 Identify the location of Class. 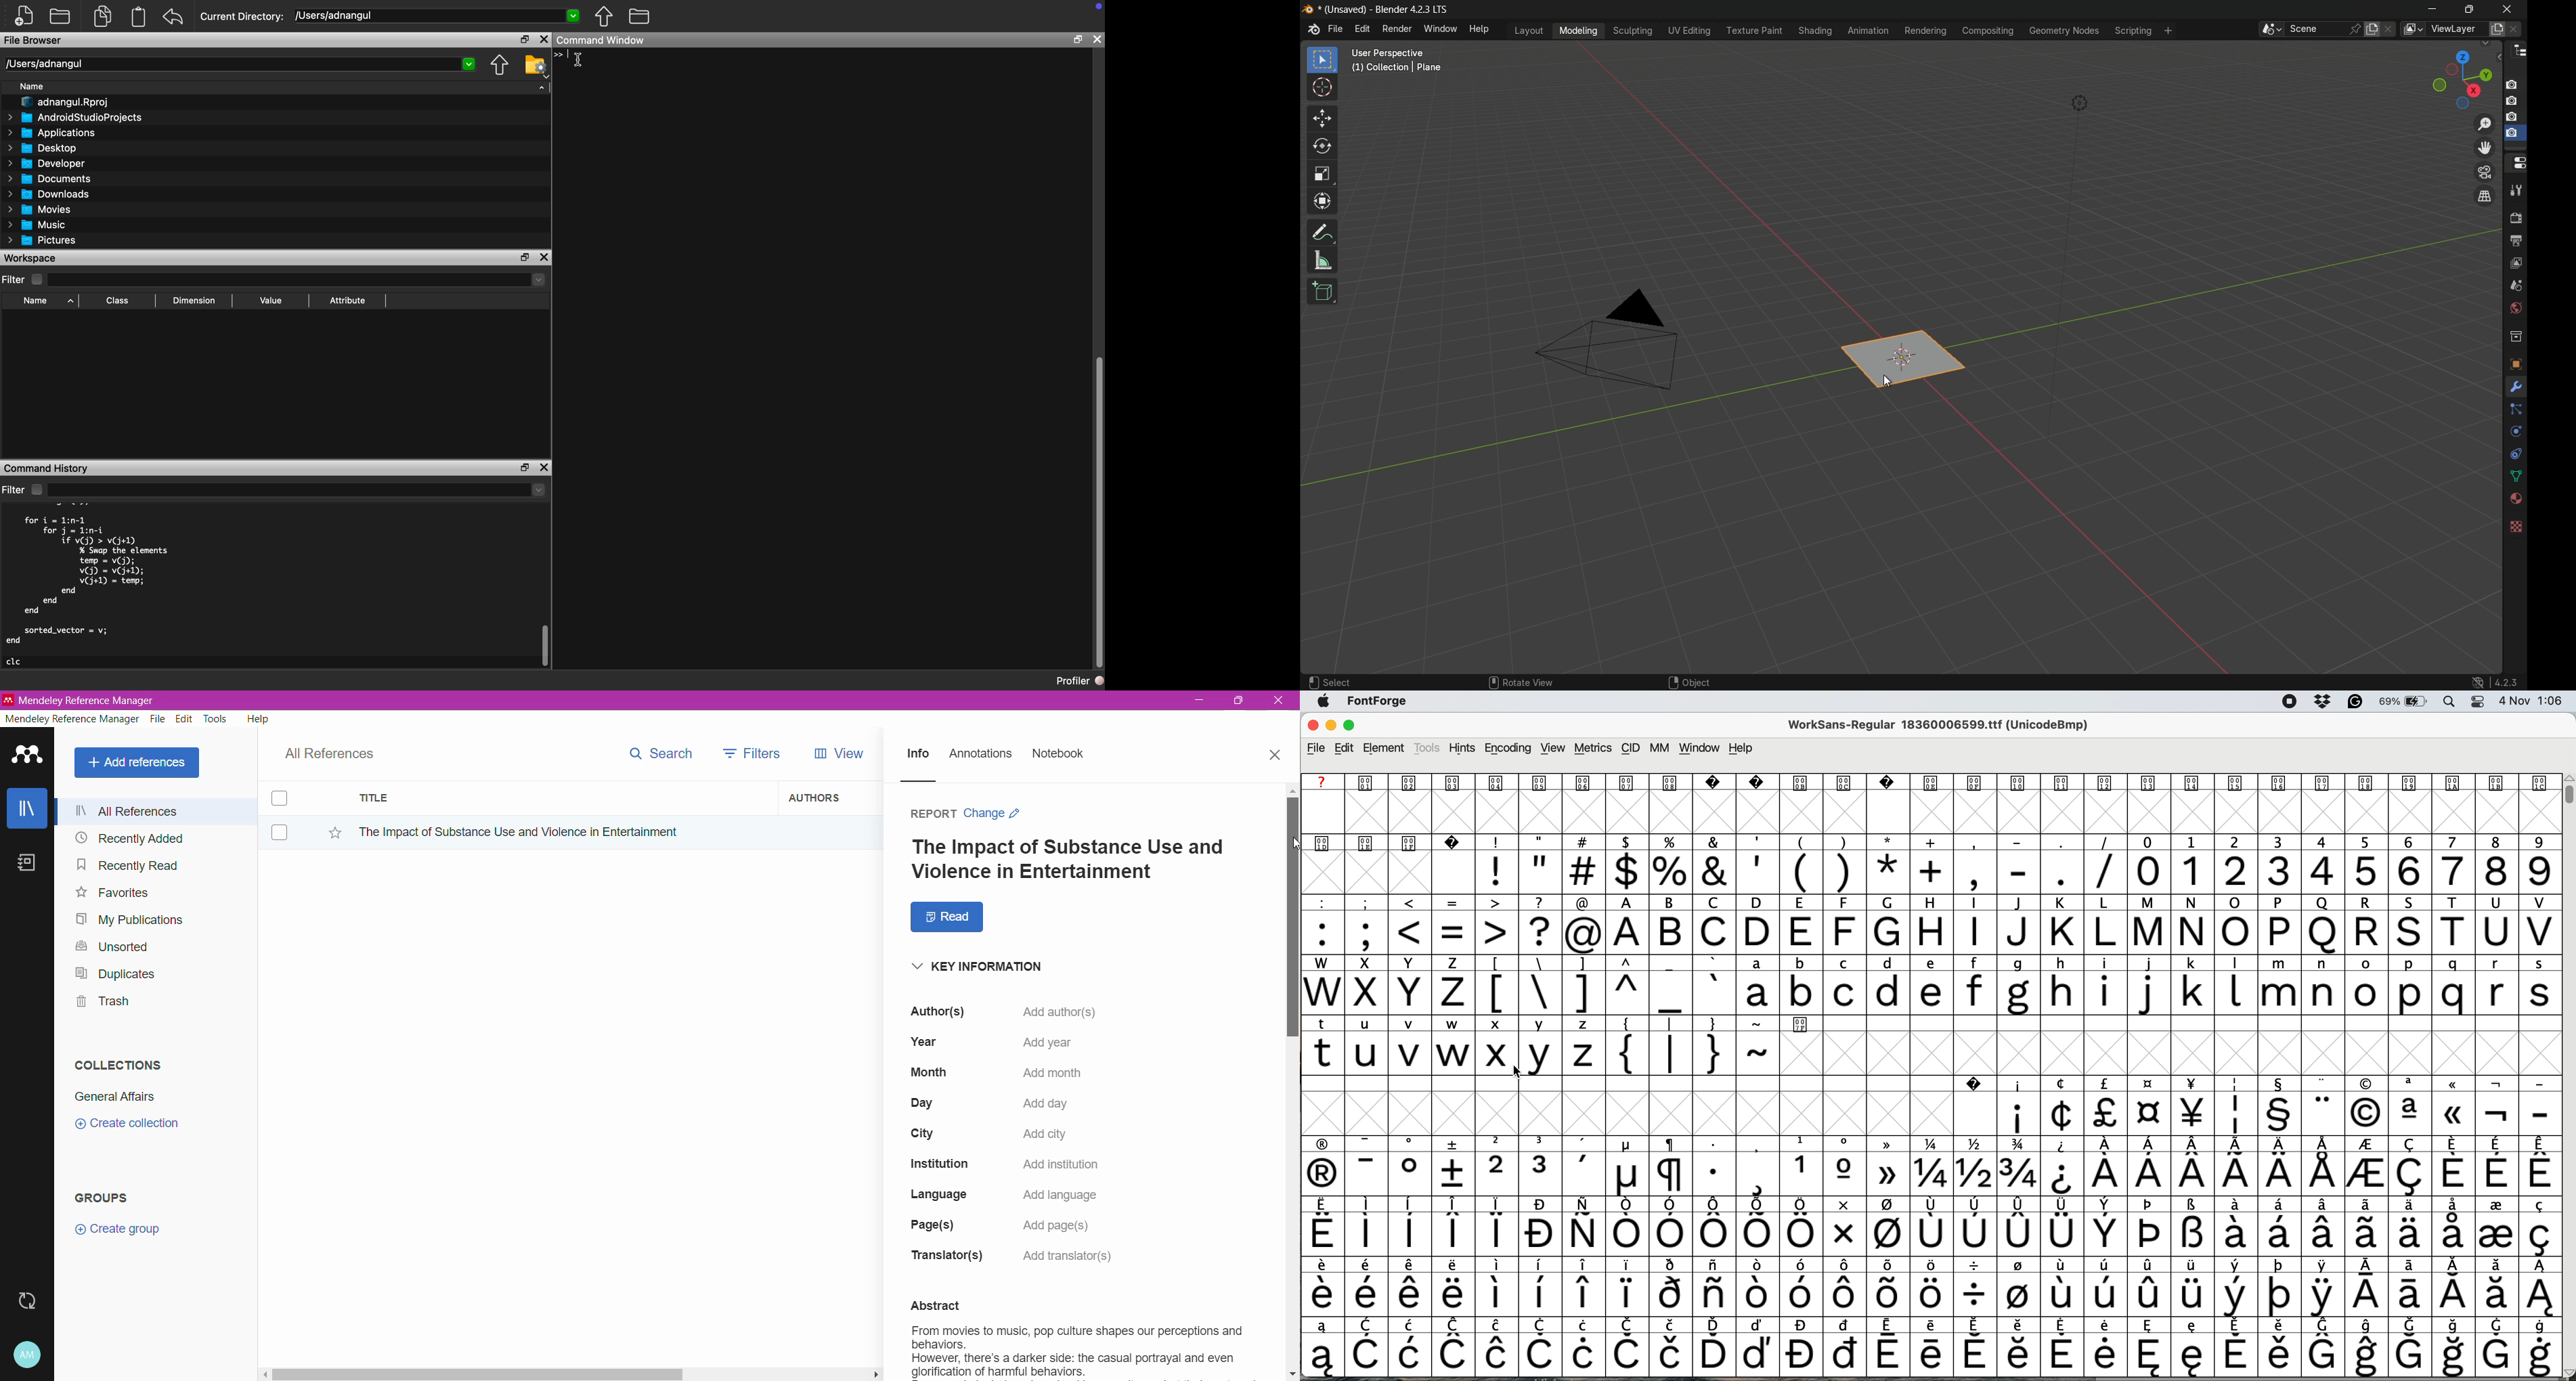
(117, 300).